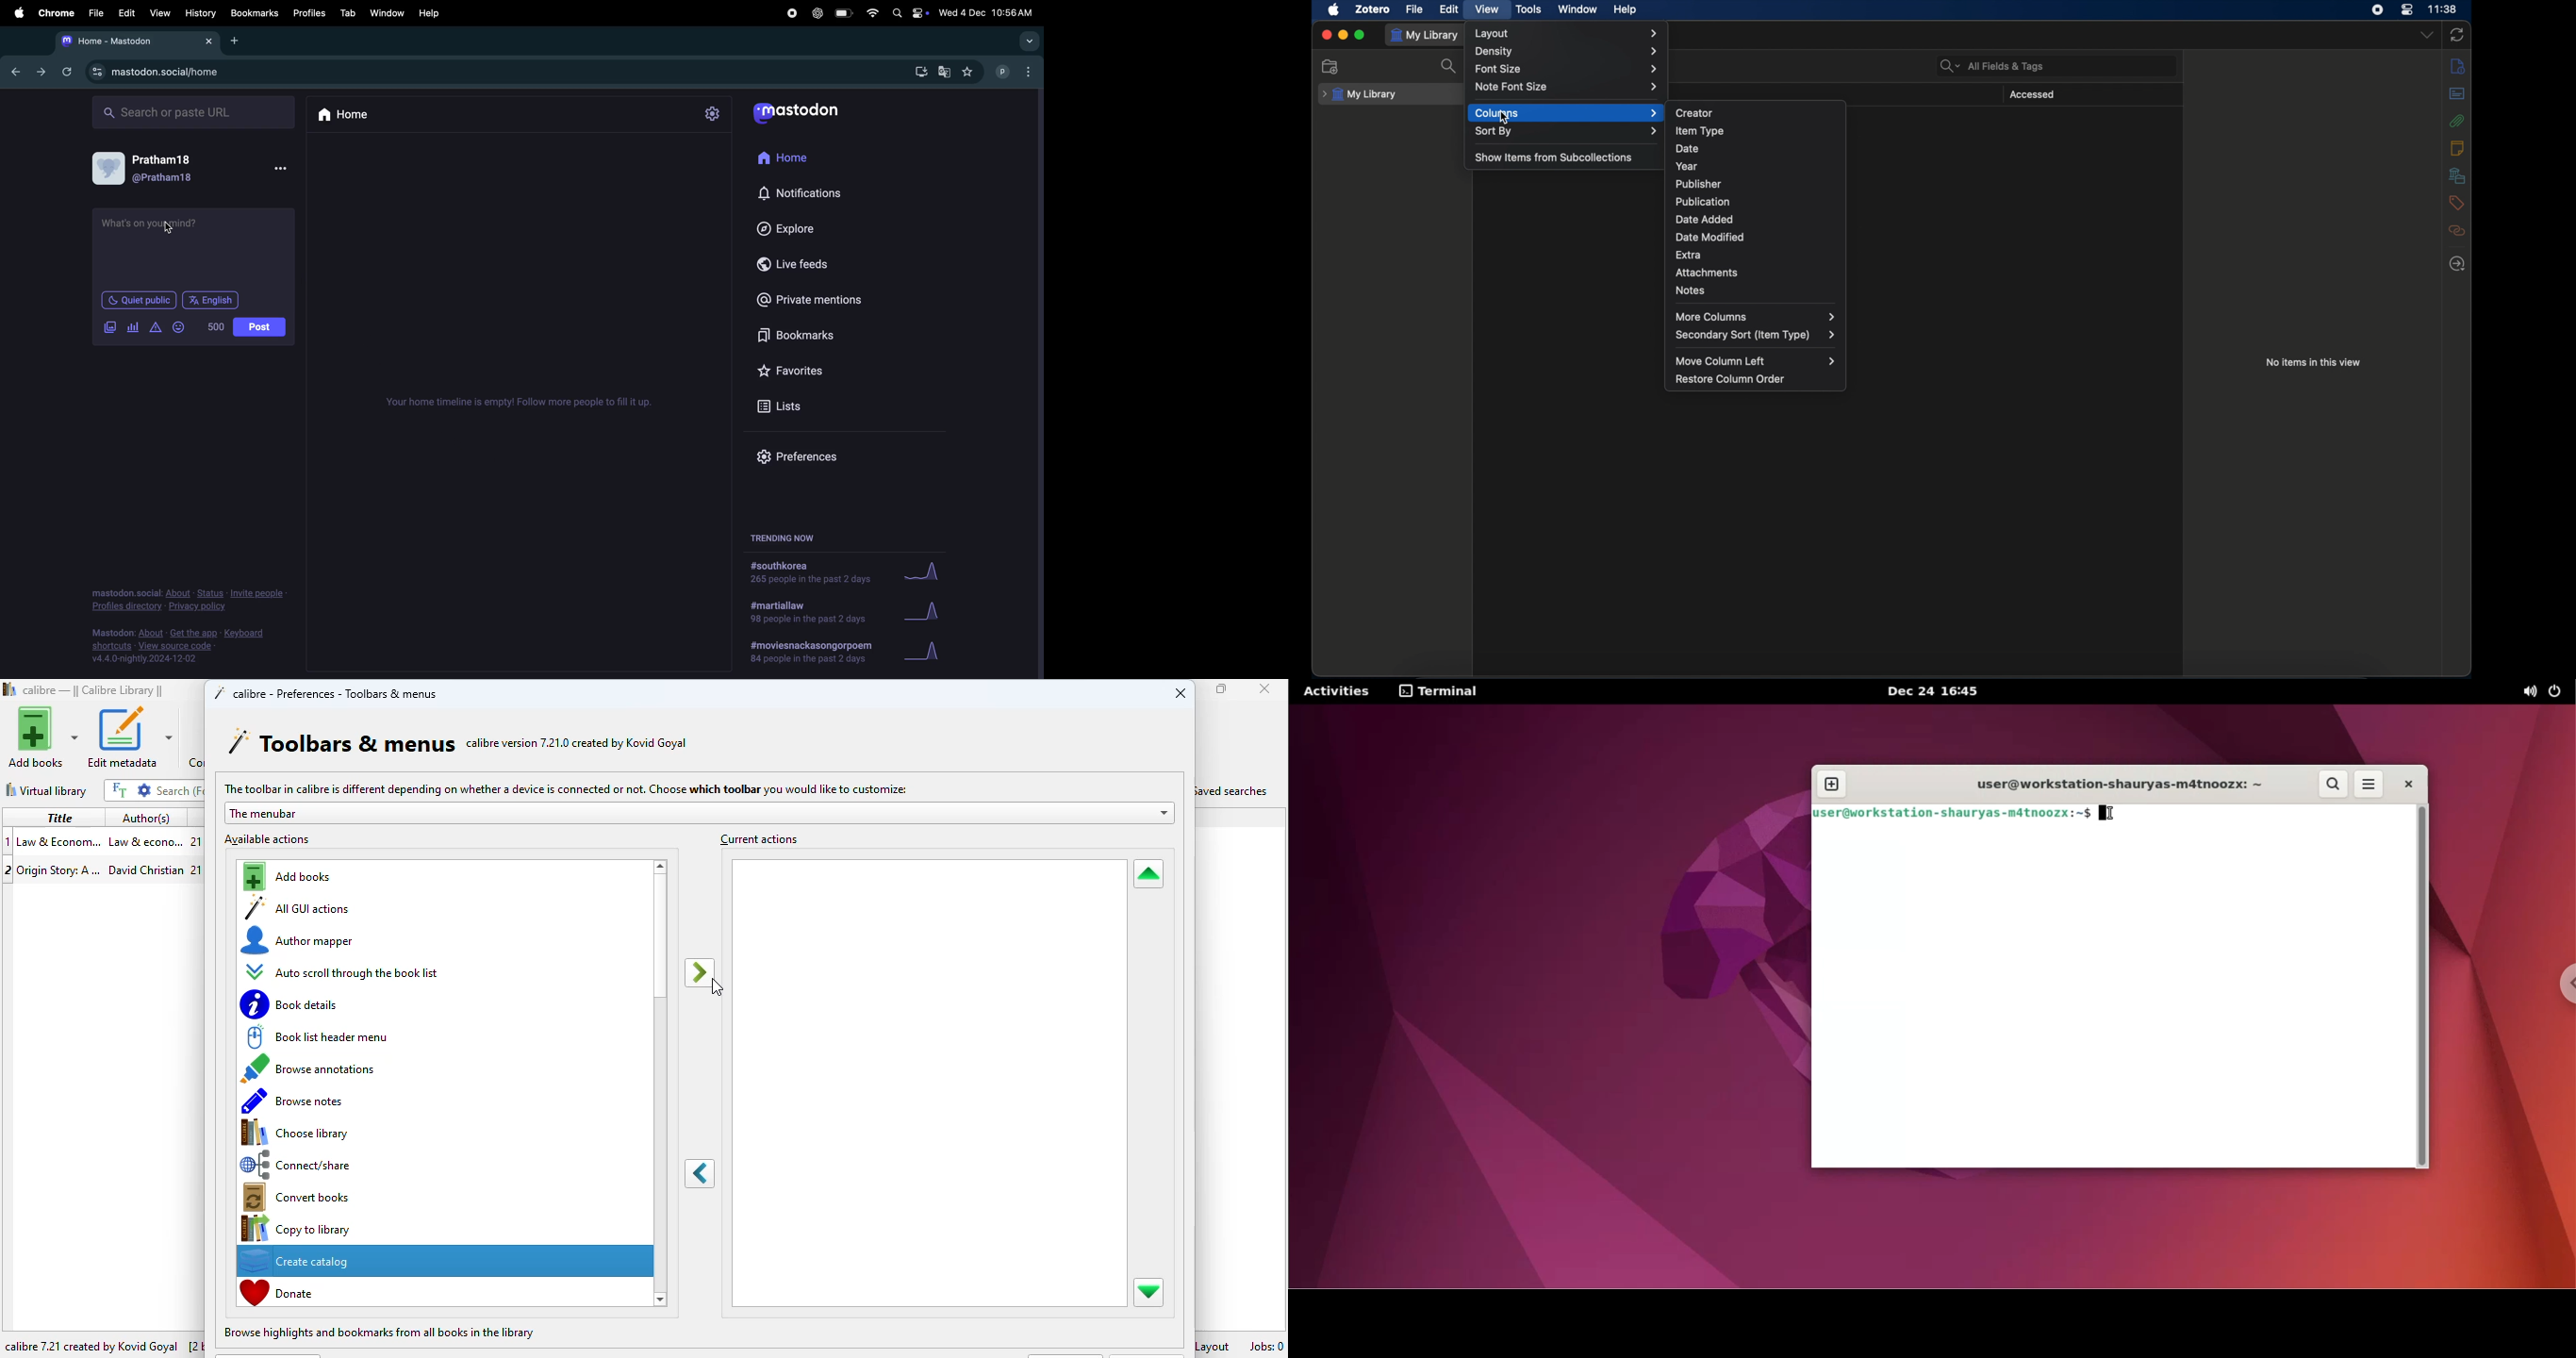 The image size is (2576, 1372). I want to click on layout, so click(1215, 1345).